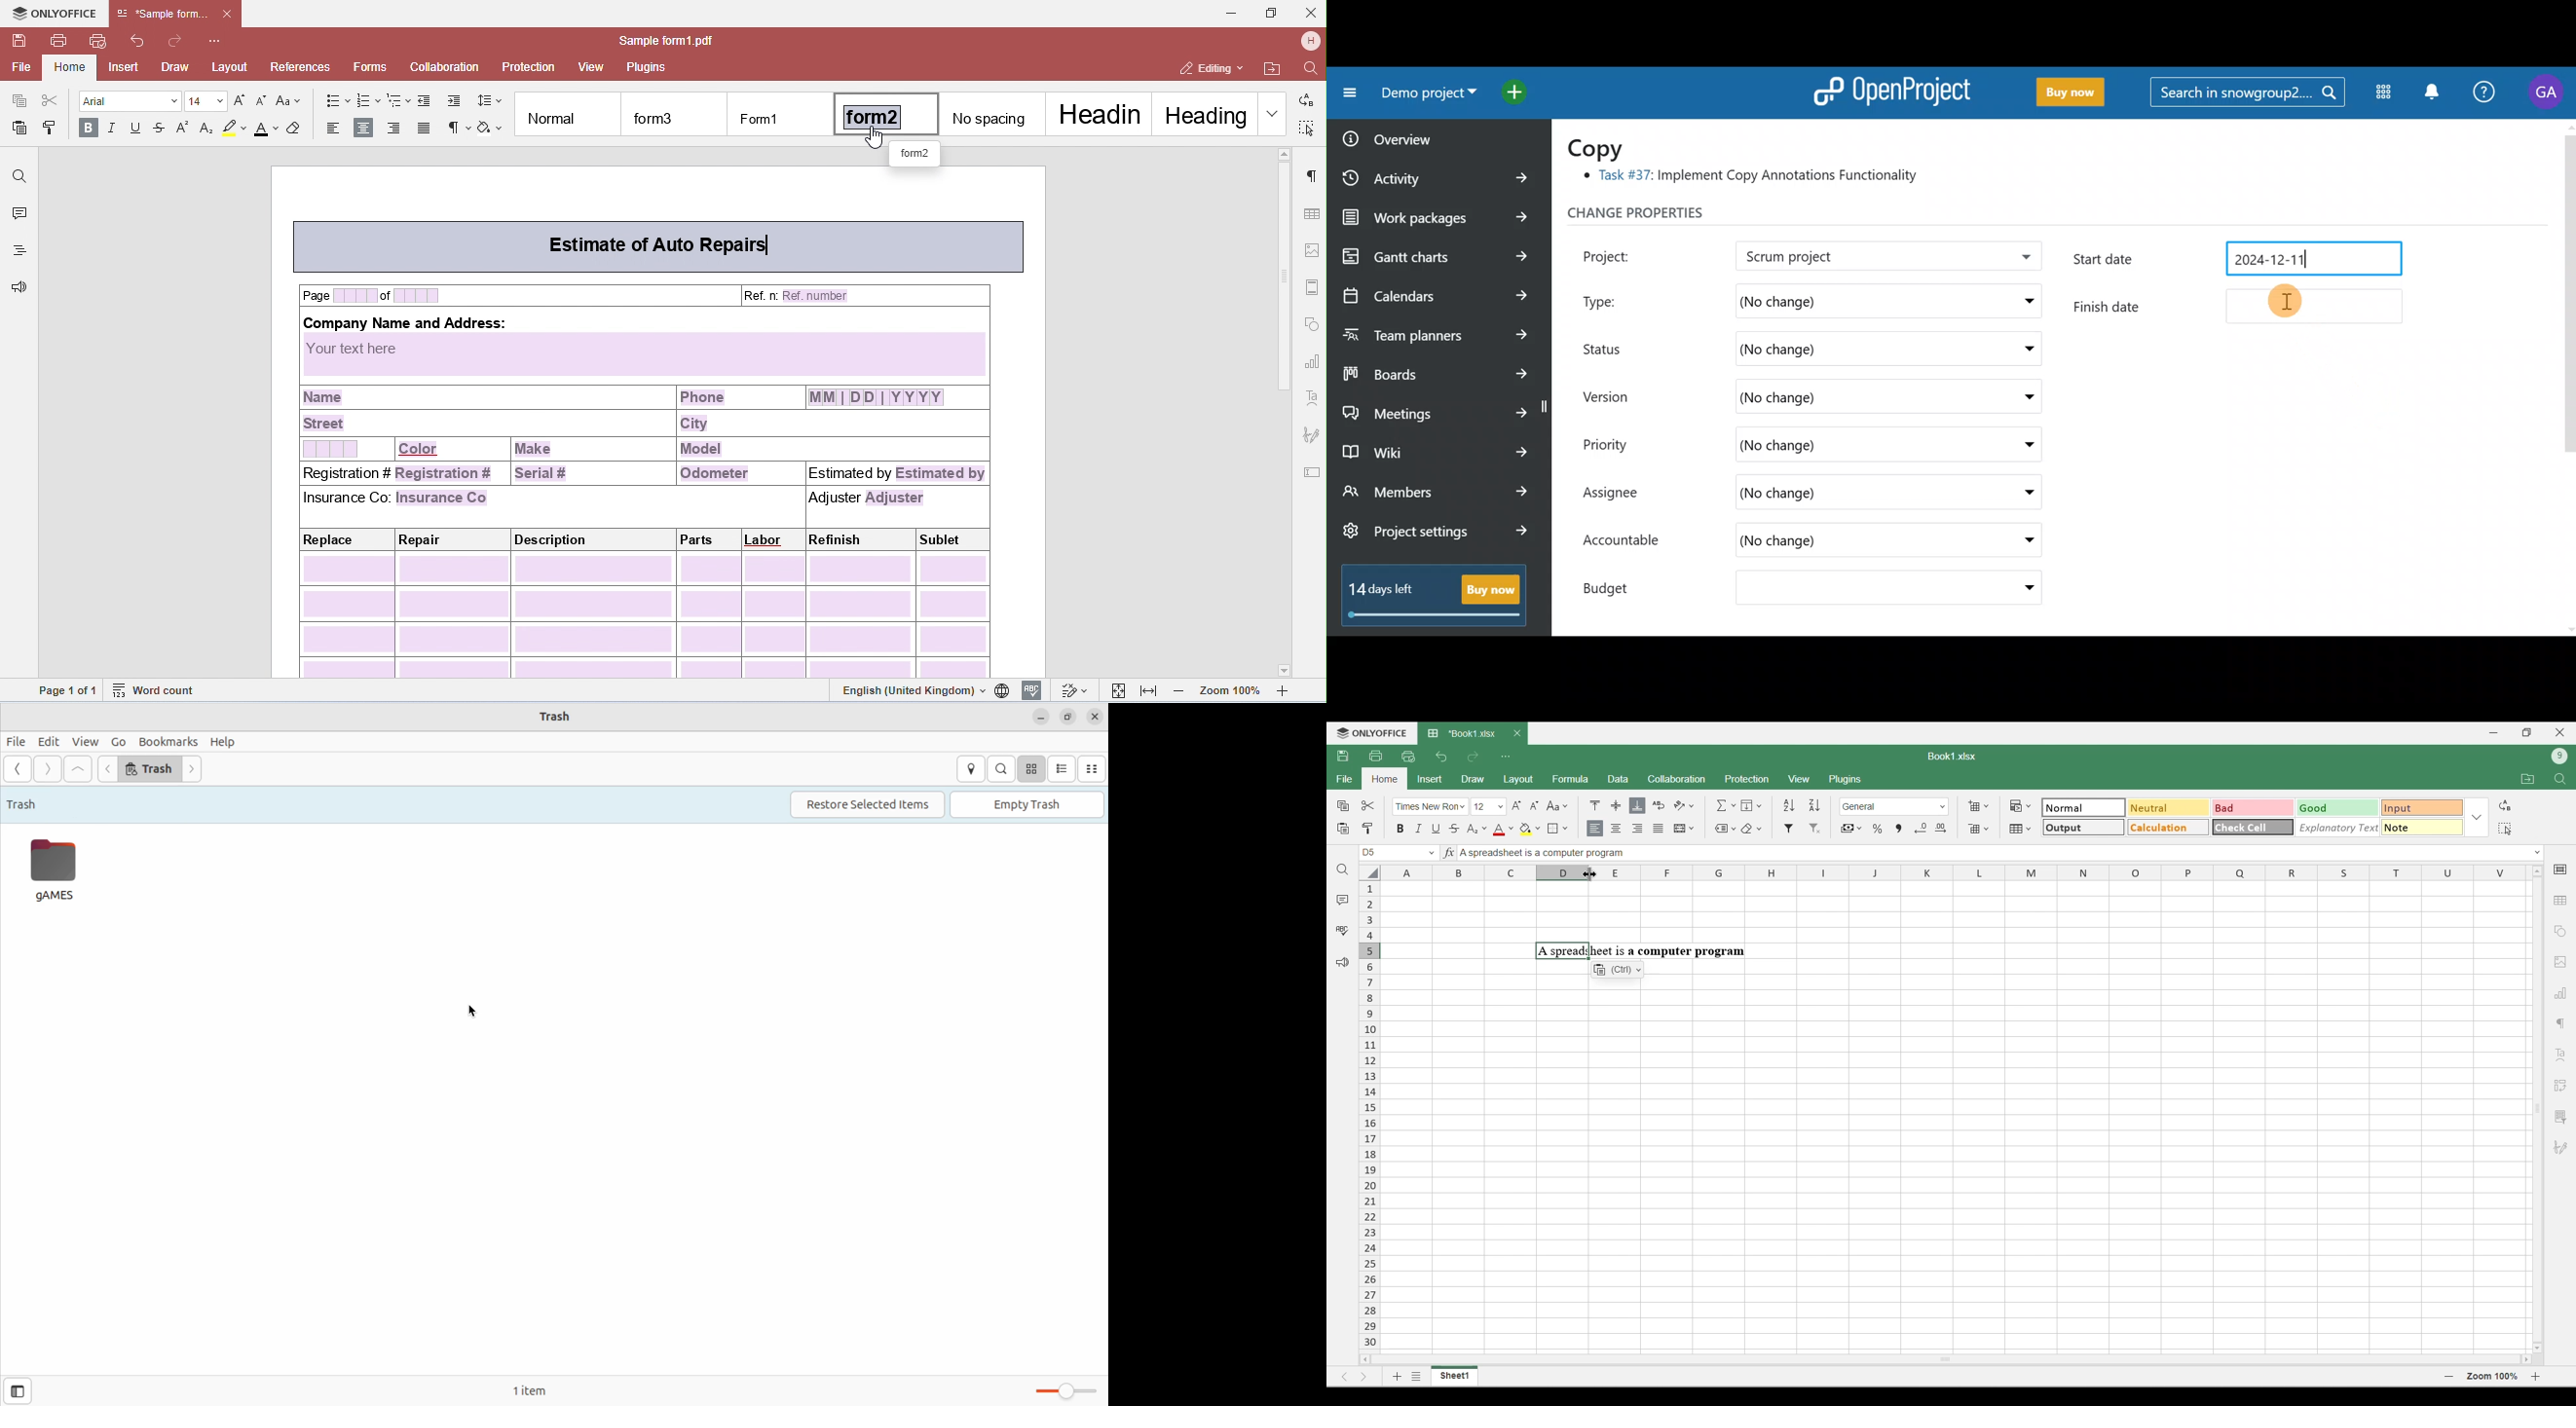 Image resolution: width=2576 pixels, height=1428 pixels. Describe the element at coordinates (2547, 92) in the screenshot. I see `Account name` at that location.